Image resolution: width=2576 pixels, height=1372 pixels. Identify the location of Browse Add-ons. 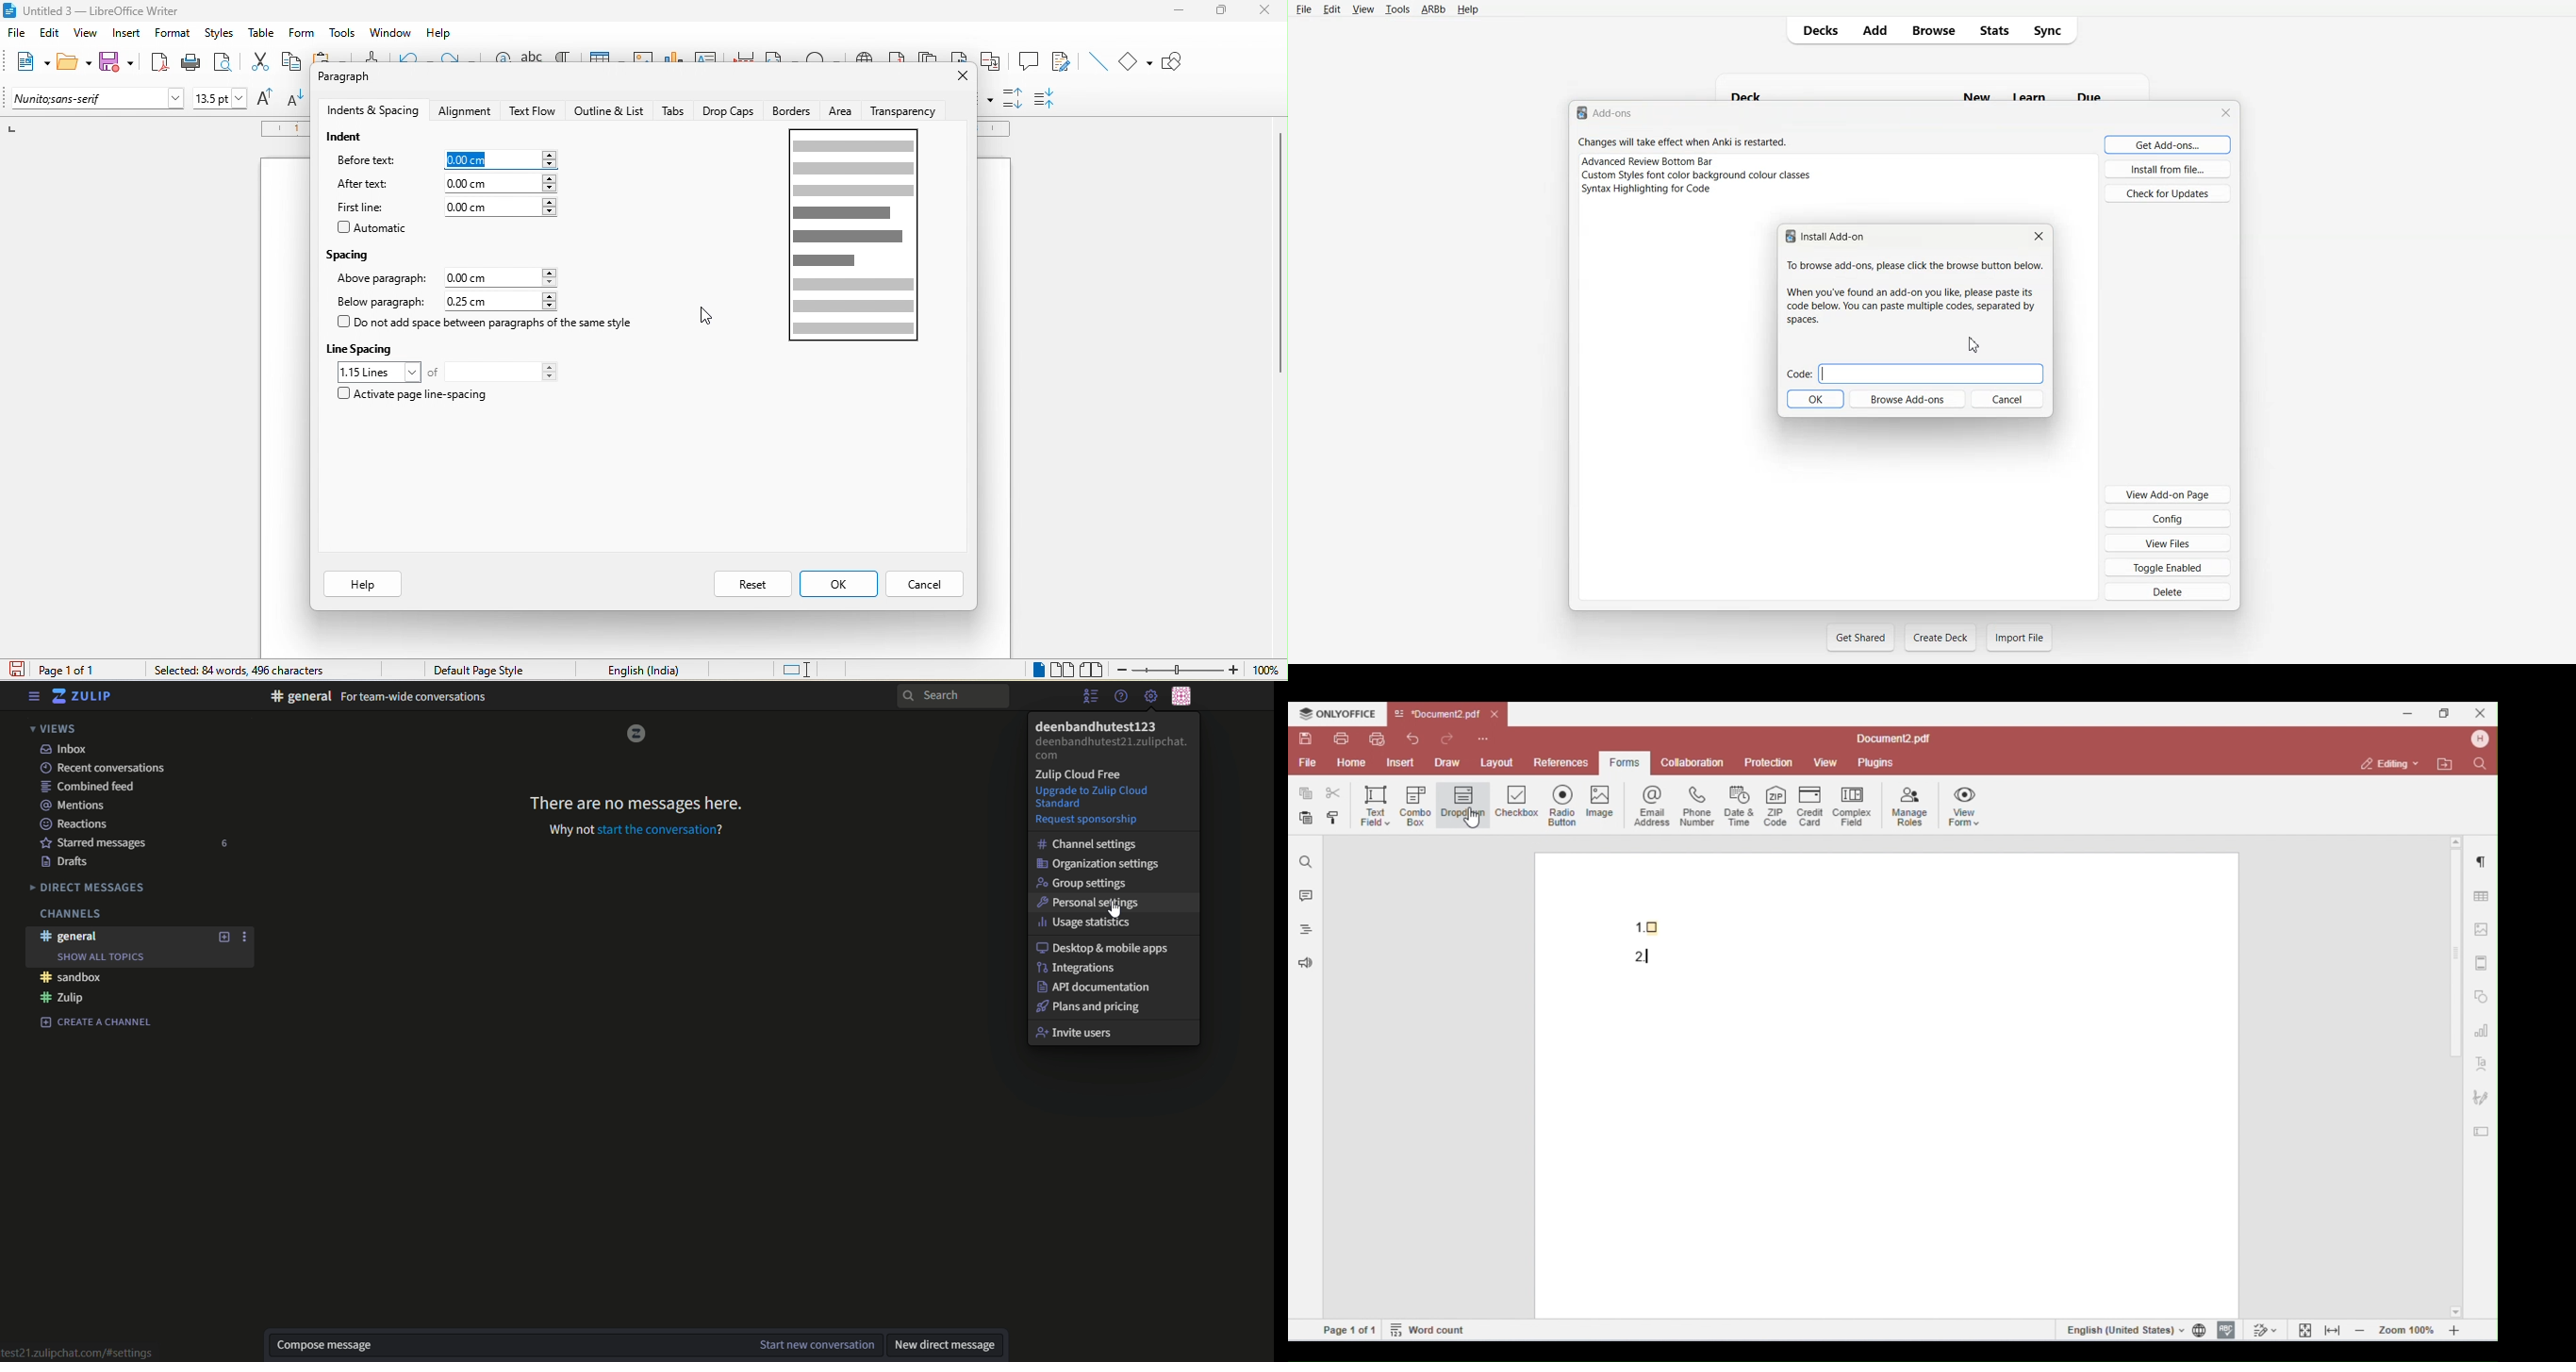
(1908, 399).